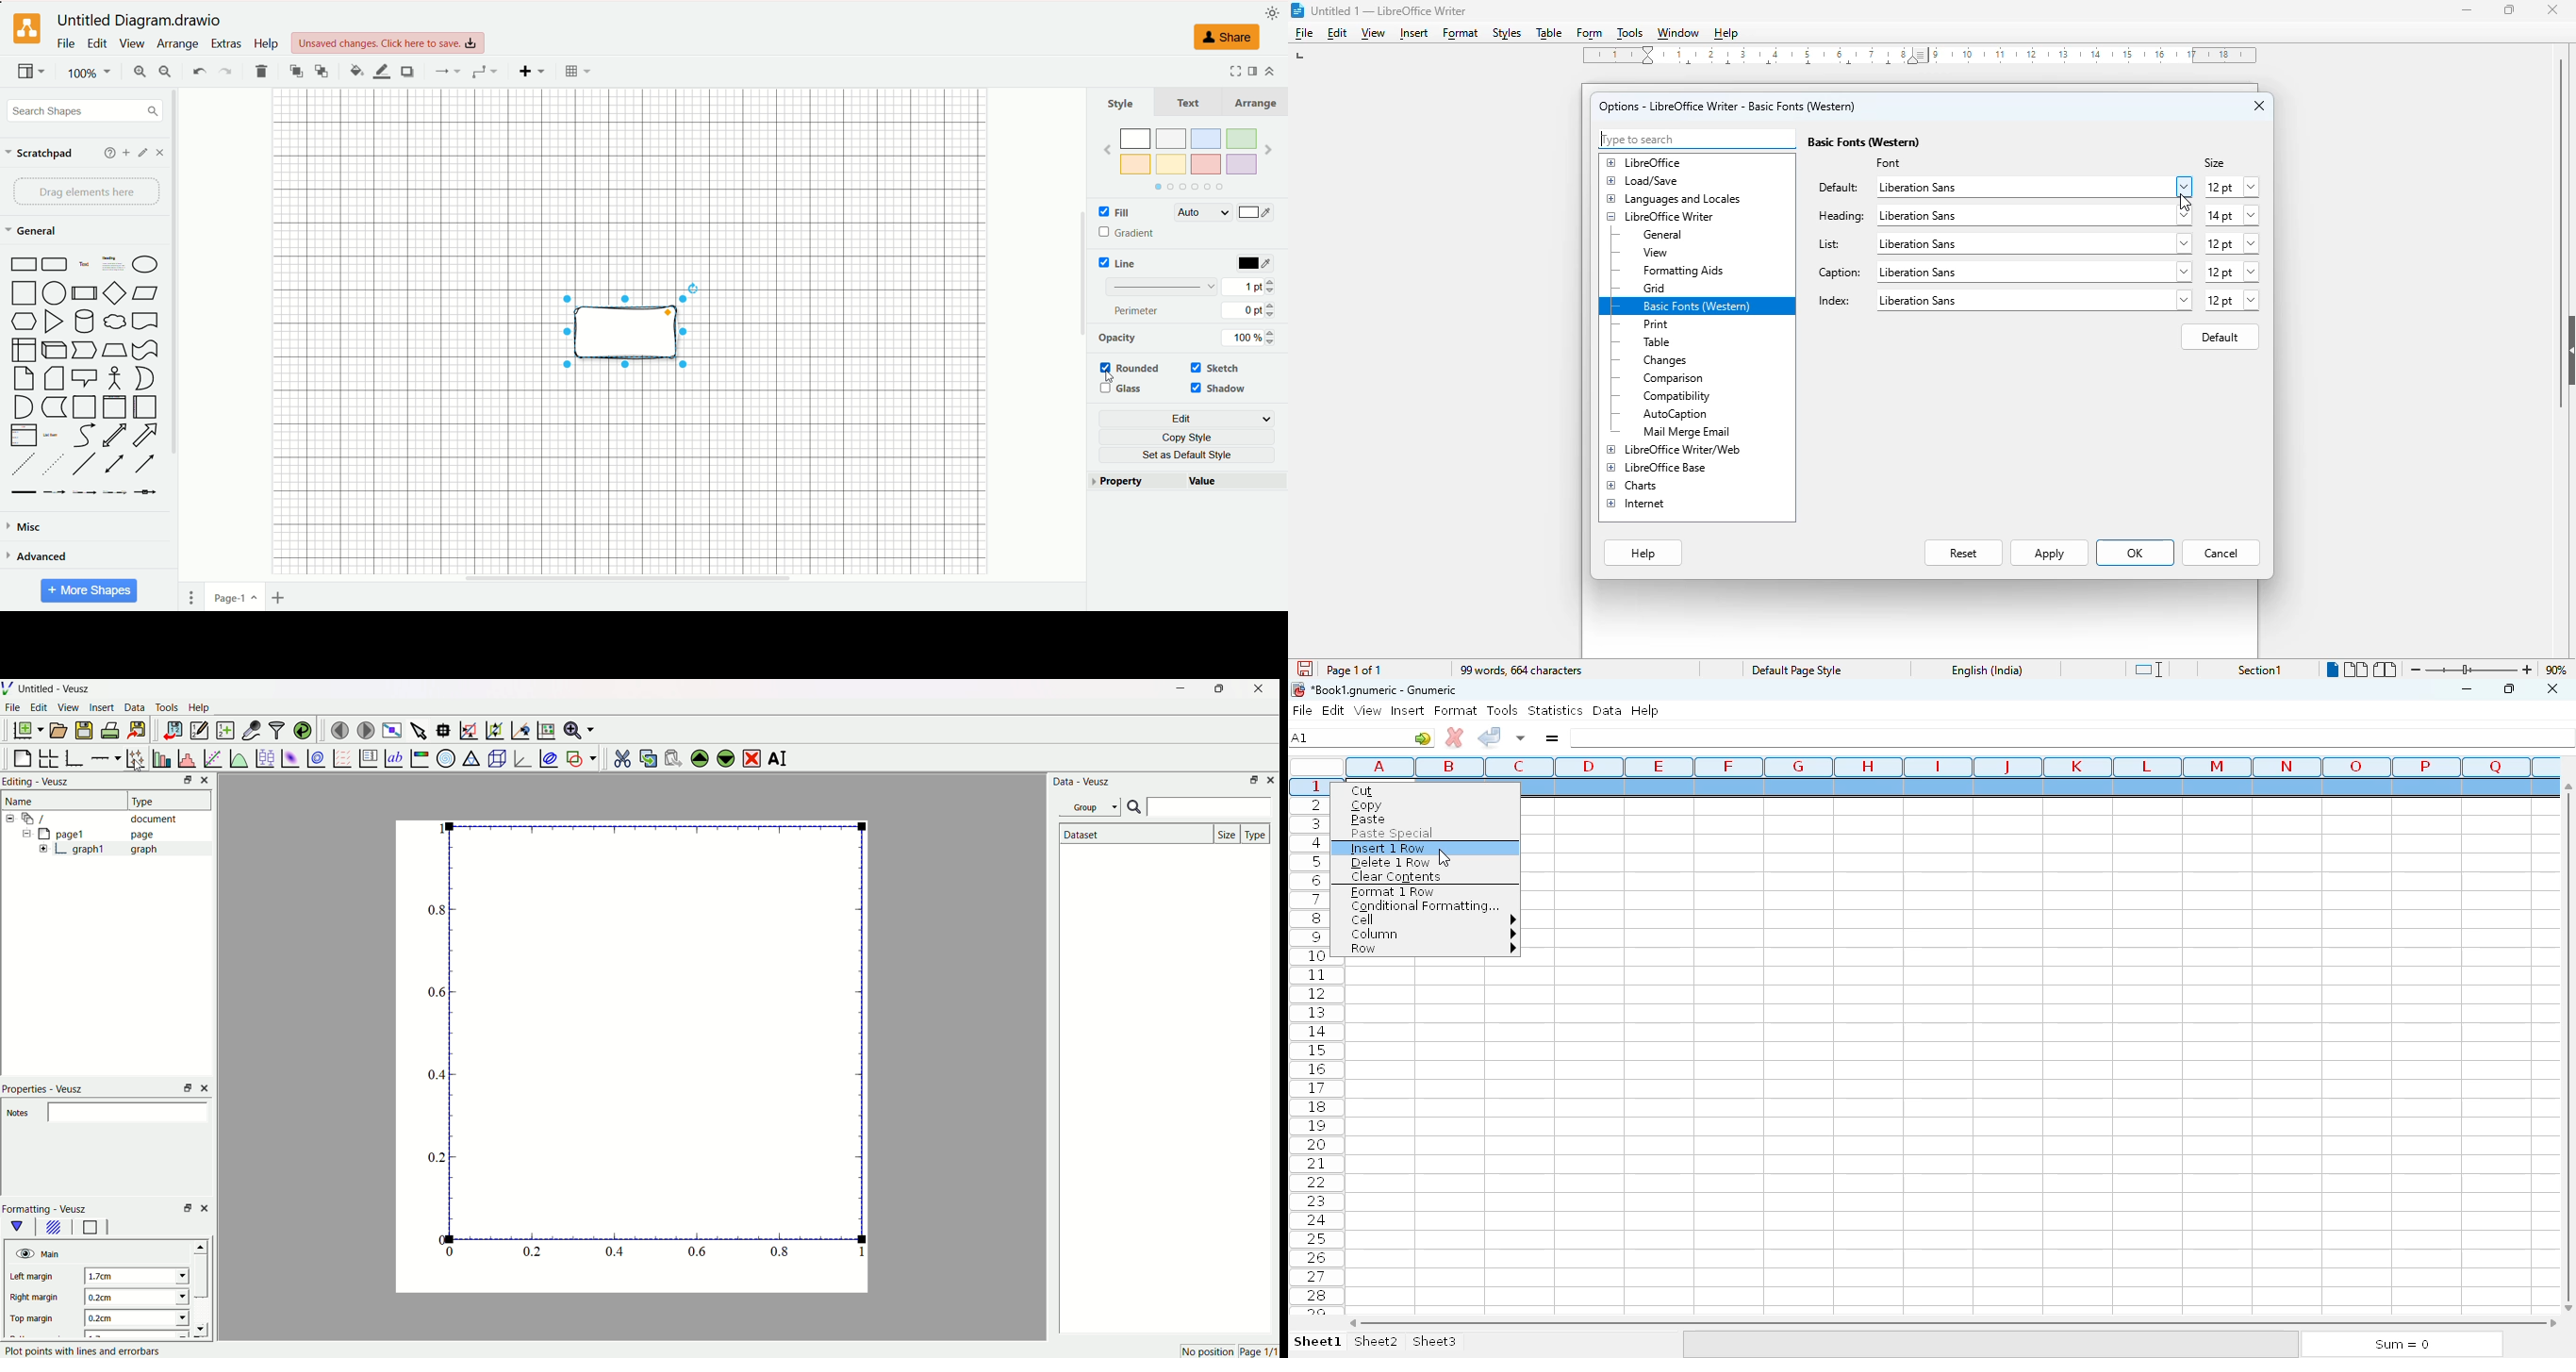 This screenshot has width=2576, height=1372. Describe the element at coordinates (1655, 324) in the screenshot. I see `print` at that location.